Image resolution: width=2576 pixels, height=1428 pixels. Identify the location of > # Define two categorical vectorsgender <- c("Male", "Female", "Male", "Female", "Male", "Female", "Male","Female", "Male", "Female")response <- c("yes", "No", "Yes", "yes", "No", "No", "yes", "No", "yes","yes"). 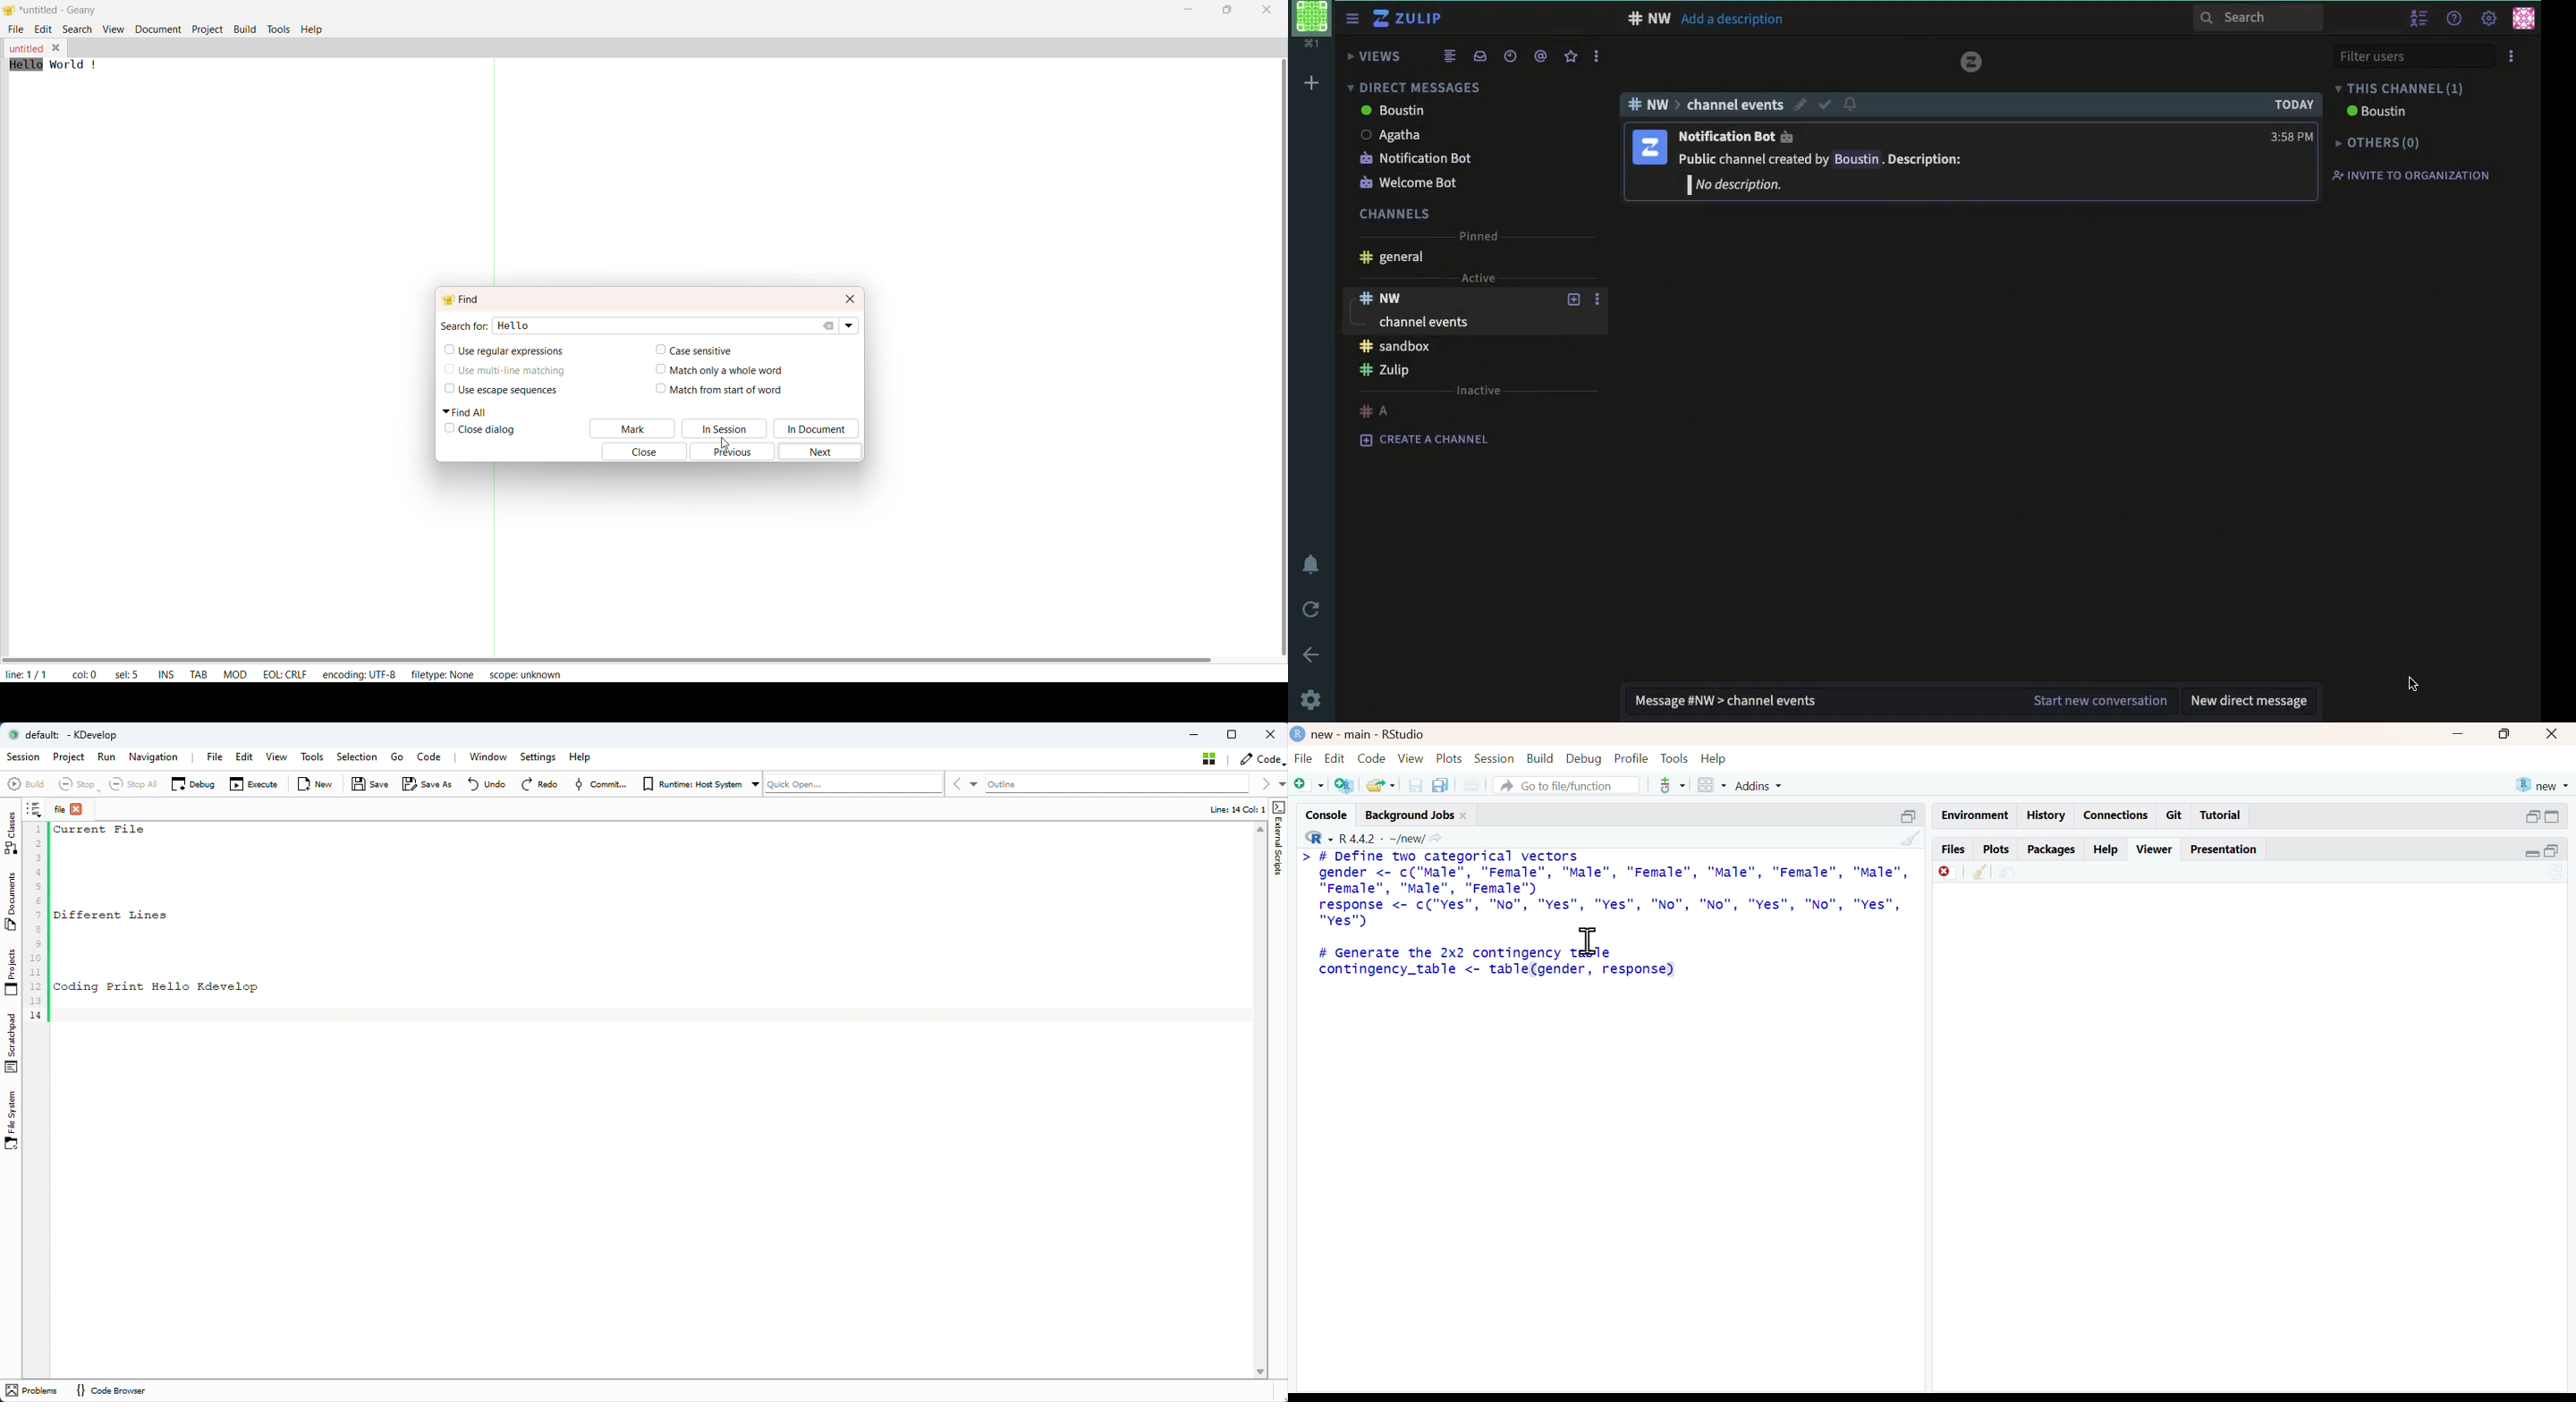
(1606, 889).